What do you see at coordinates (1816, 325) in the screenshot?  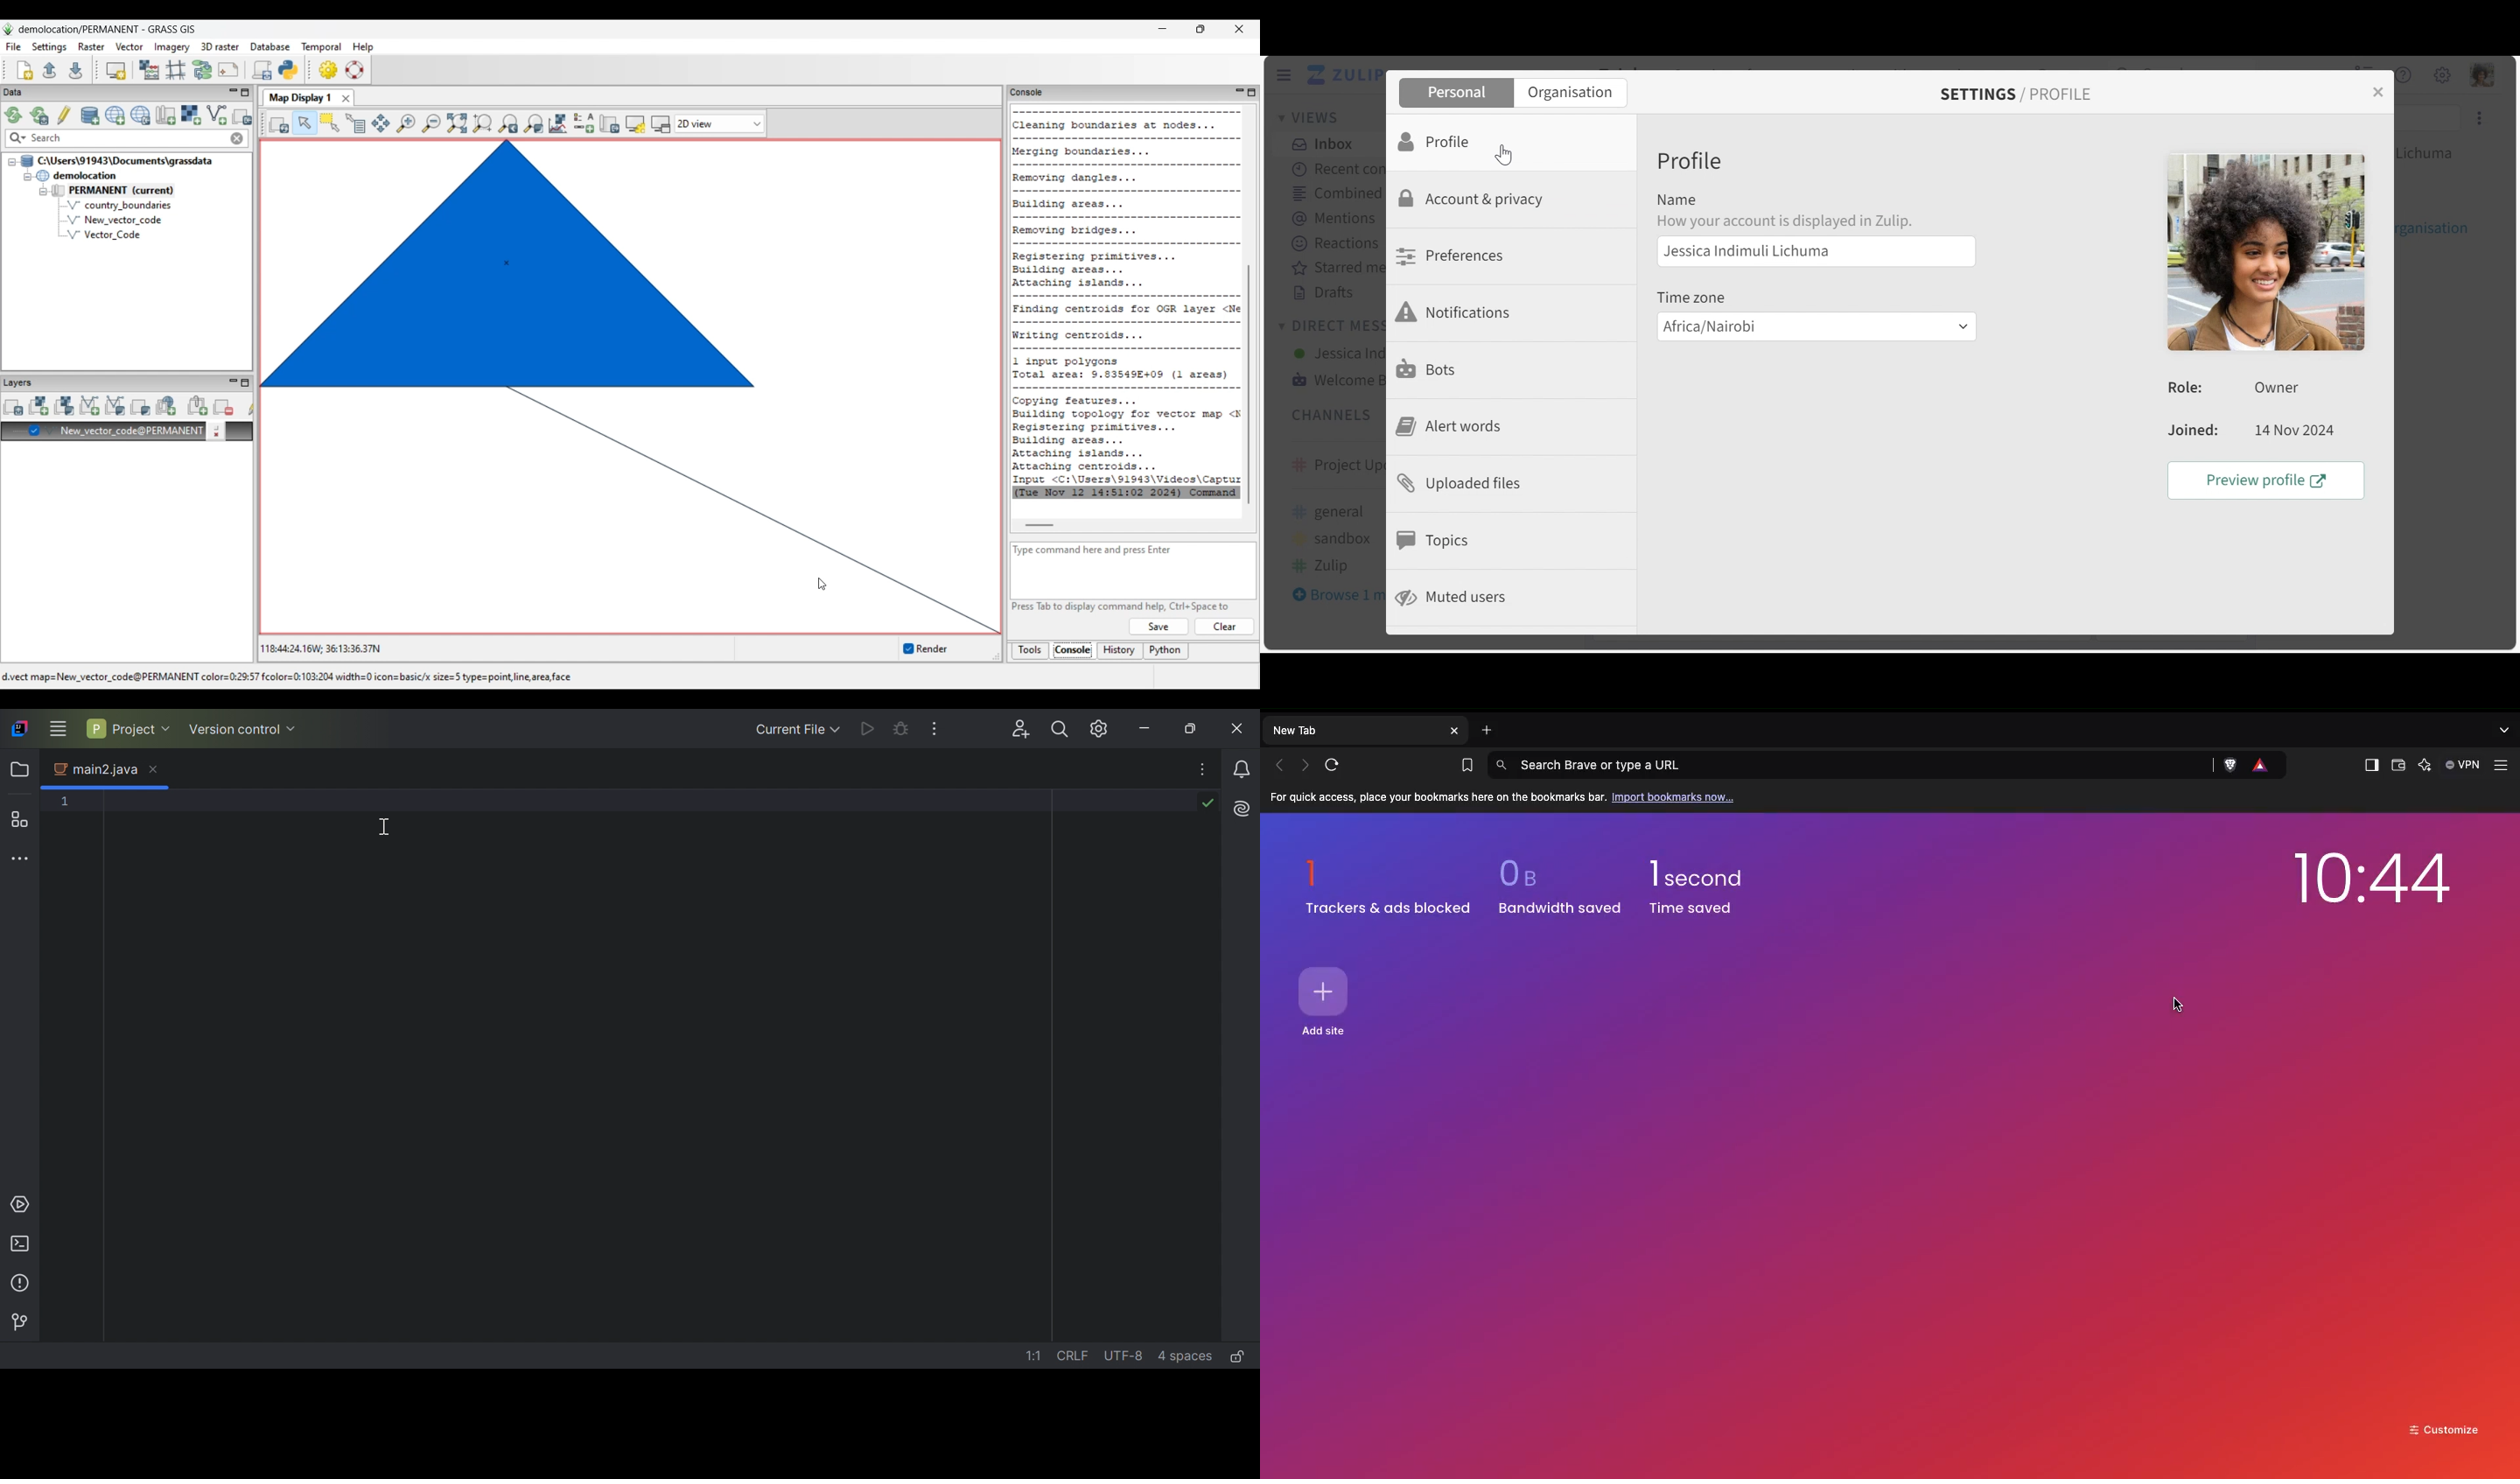 I see `Time Zone Dropdown menu` at bounding box center [1816, 325].